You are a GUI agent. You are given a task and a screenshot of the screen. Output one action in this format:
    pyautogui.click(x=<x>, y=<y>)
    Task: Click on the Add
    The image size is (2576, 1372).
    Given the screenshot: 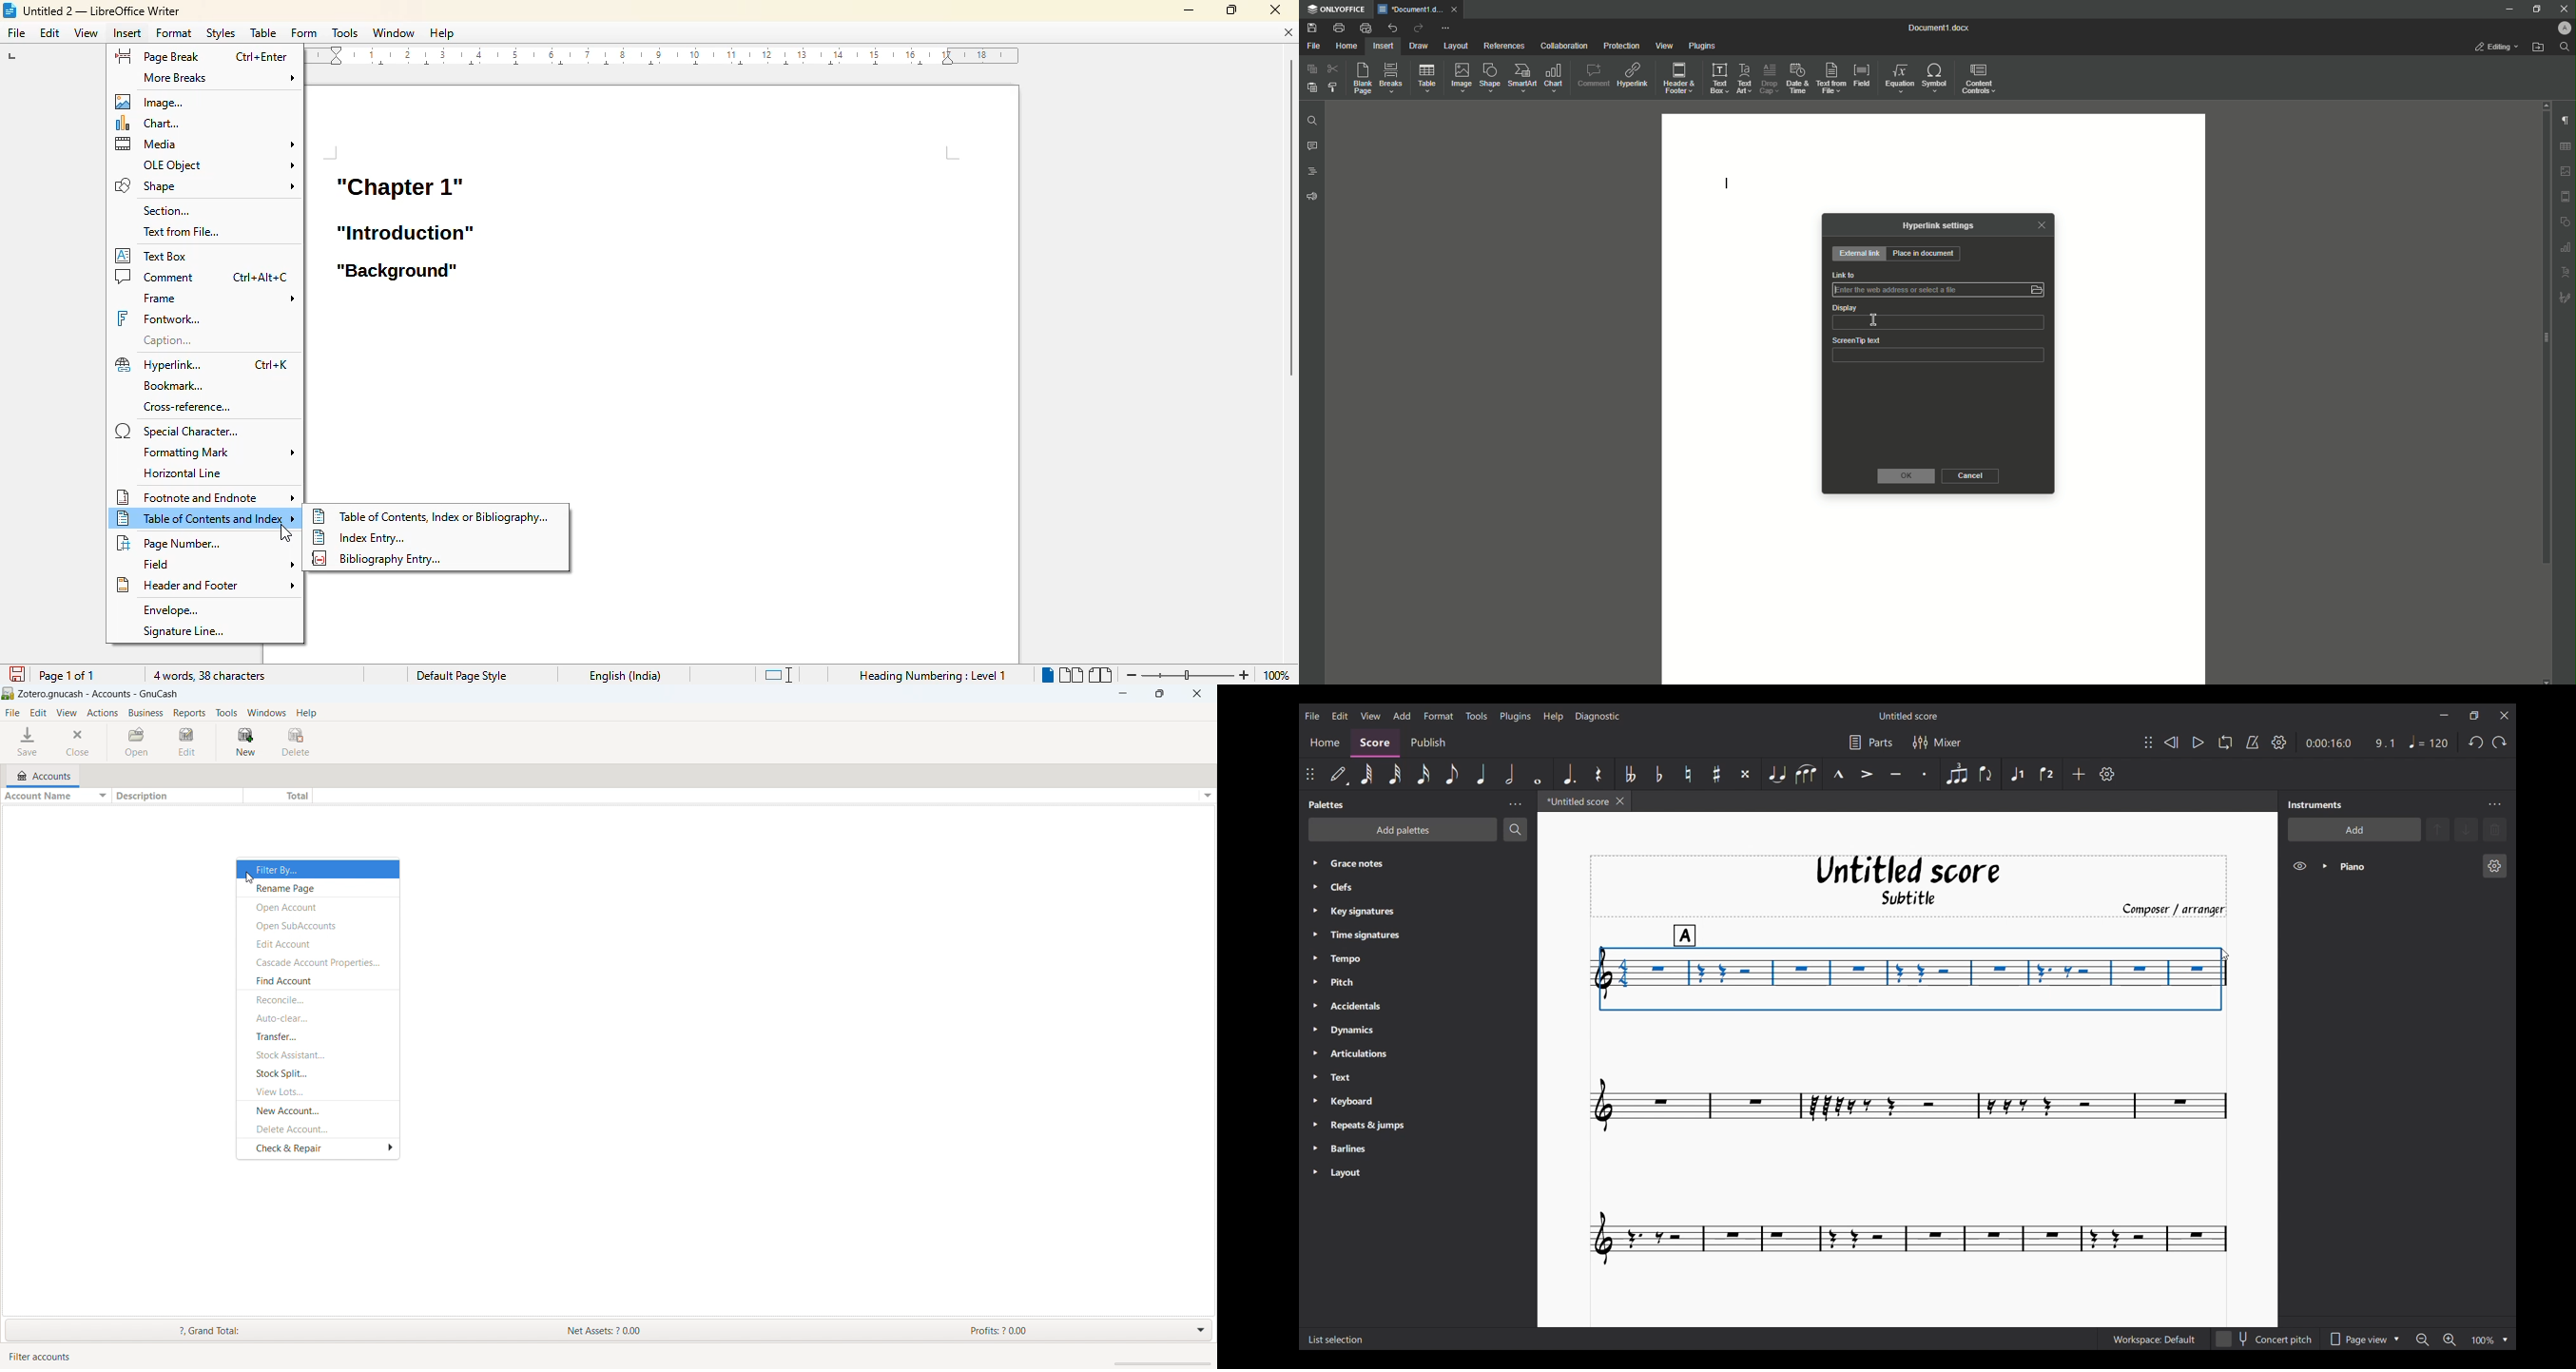 What is the action you would take?
    pyautogui.click(x=2079, y=774)
    